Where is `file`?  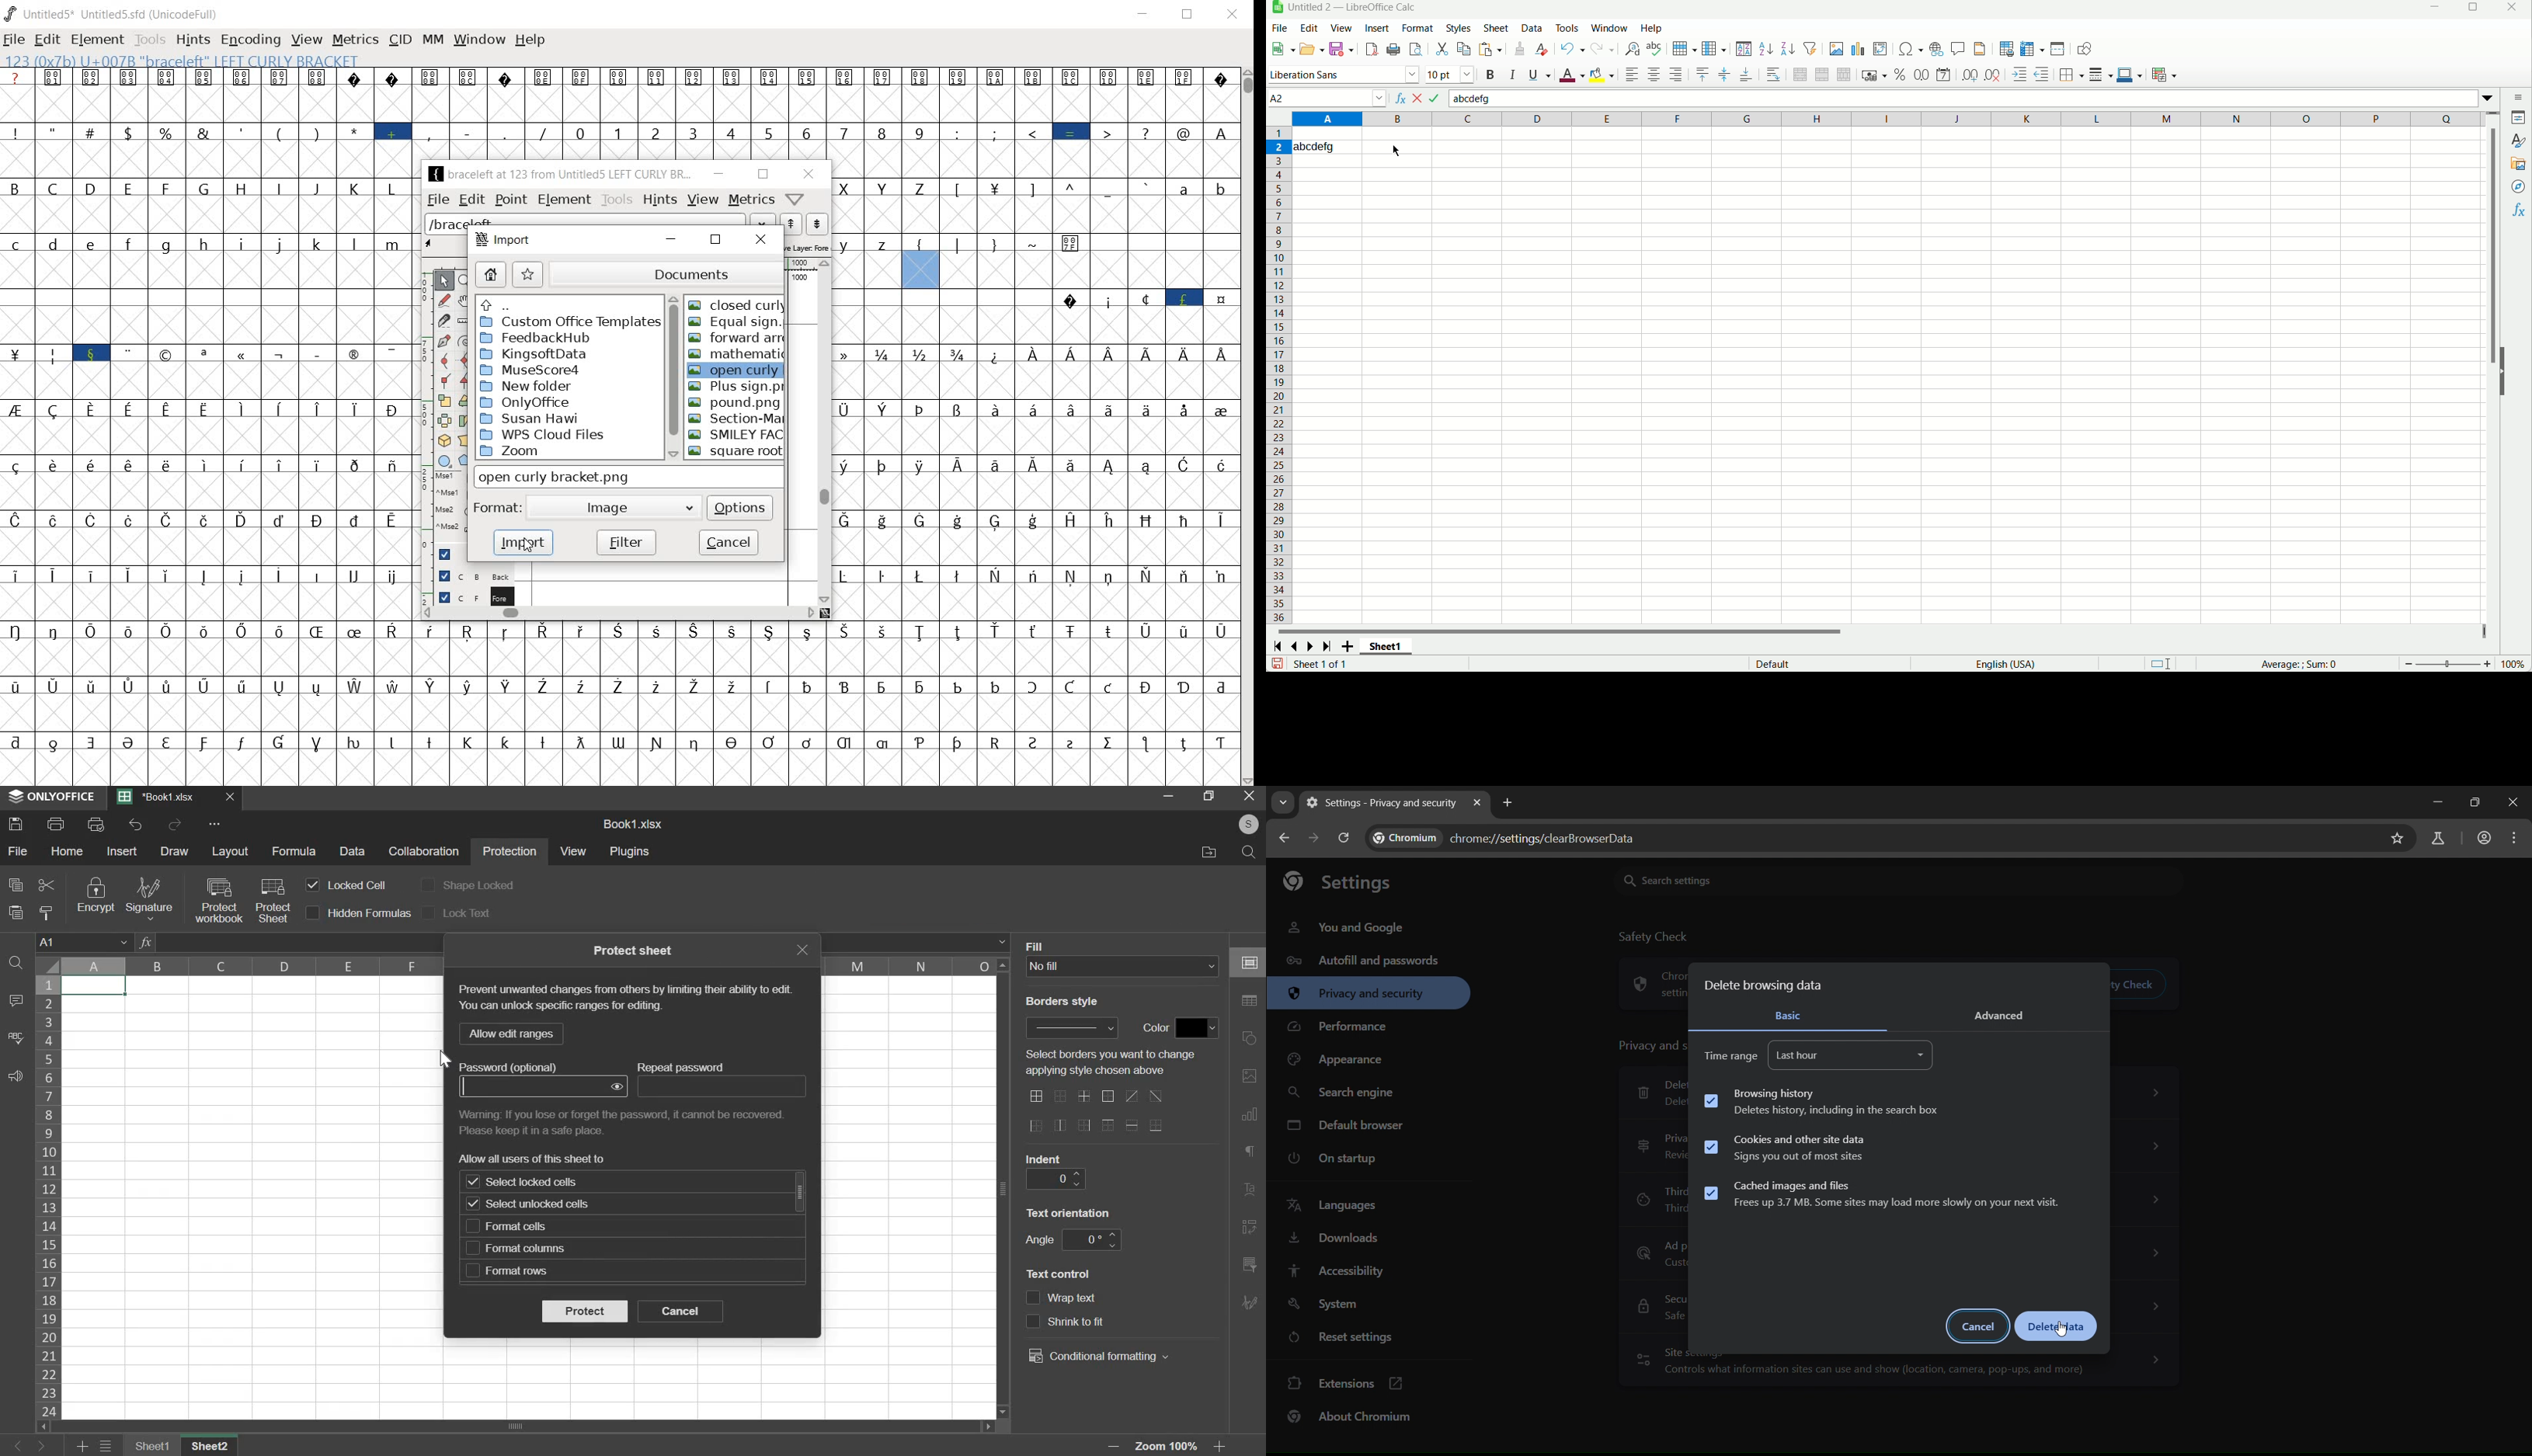
file is located at coordinates (1279, 28).